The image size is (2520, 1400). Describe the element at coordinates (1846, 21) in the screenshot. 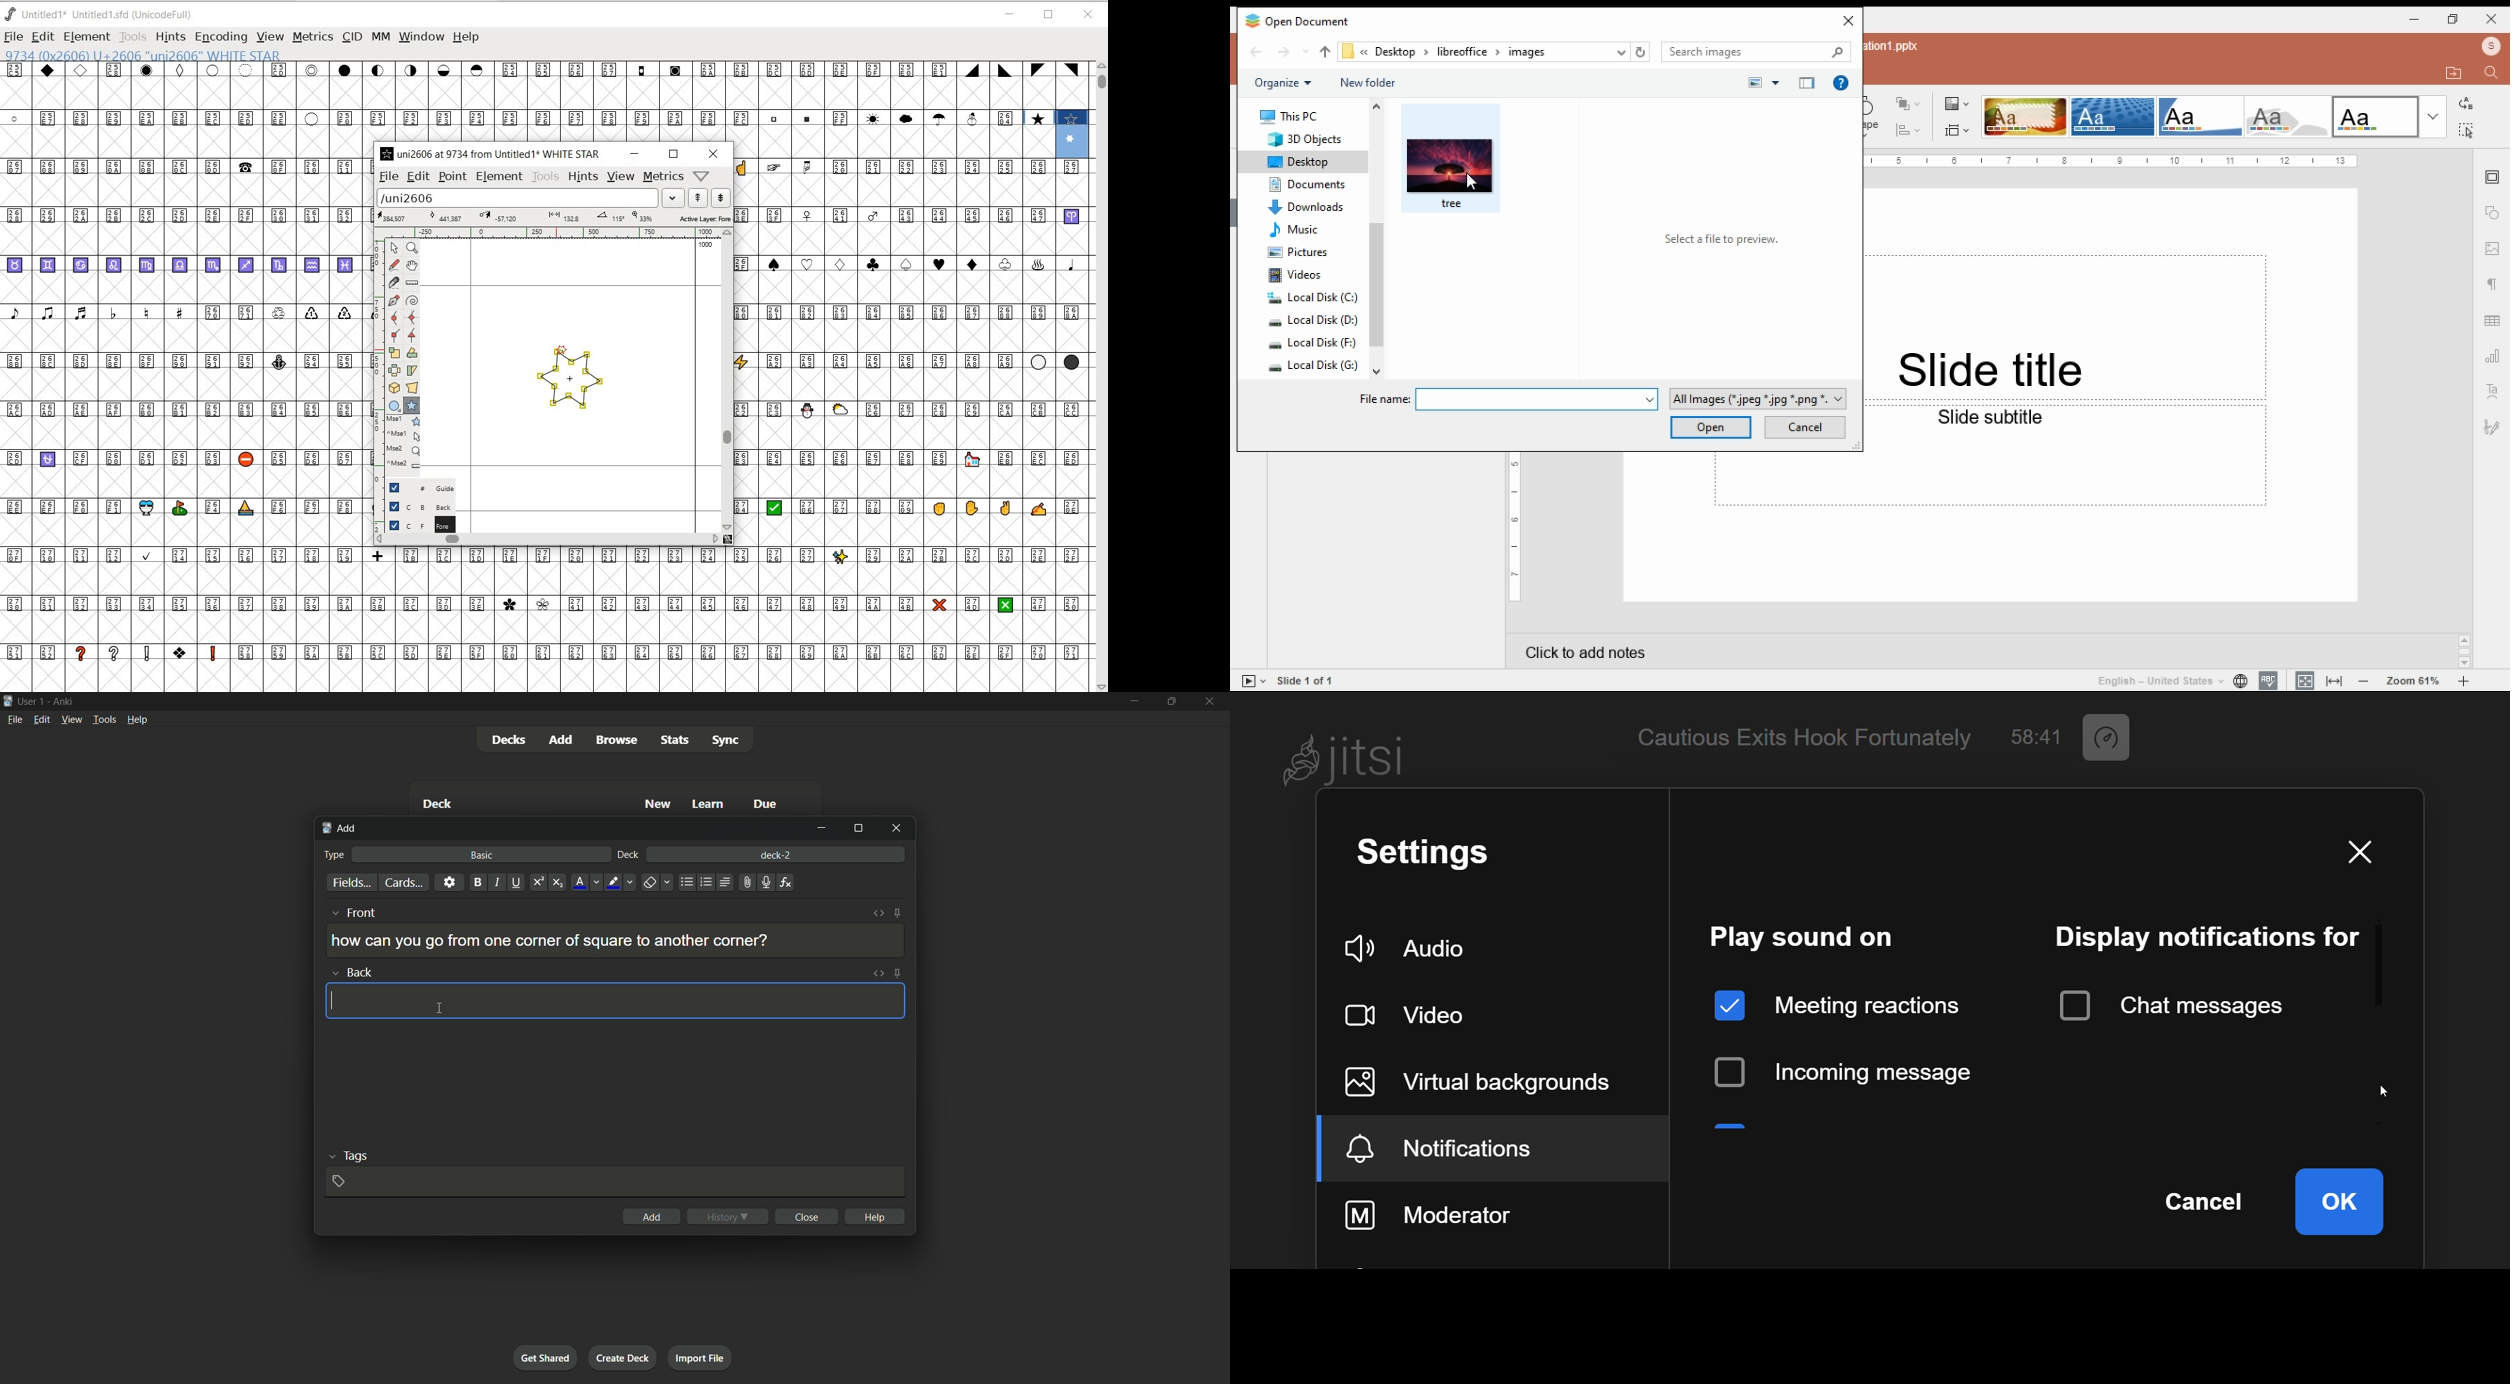

I see `close window` at that location.